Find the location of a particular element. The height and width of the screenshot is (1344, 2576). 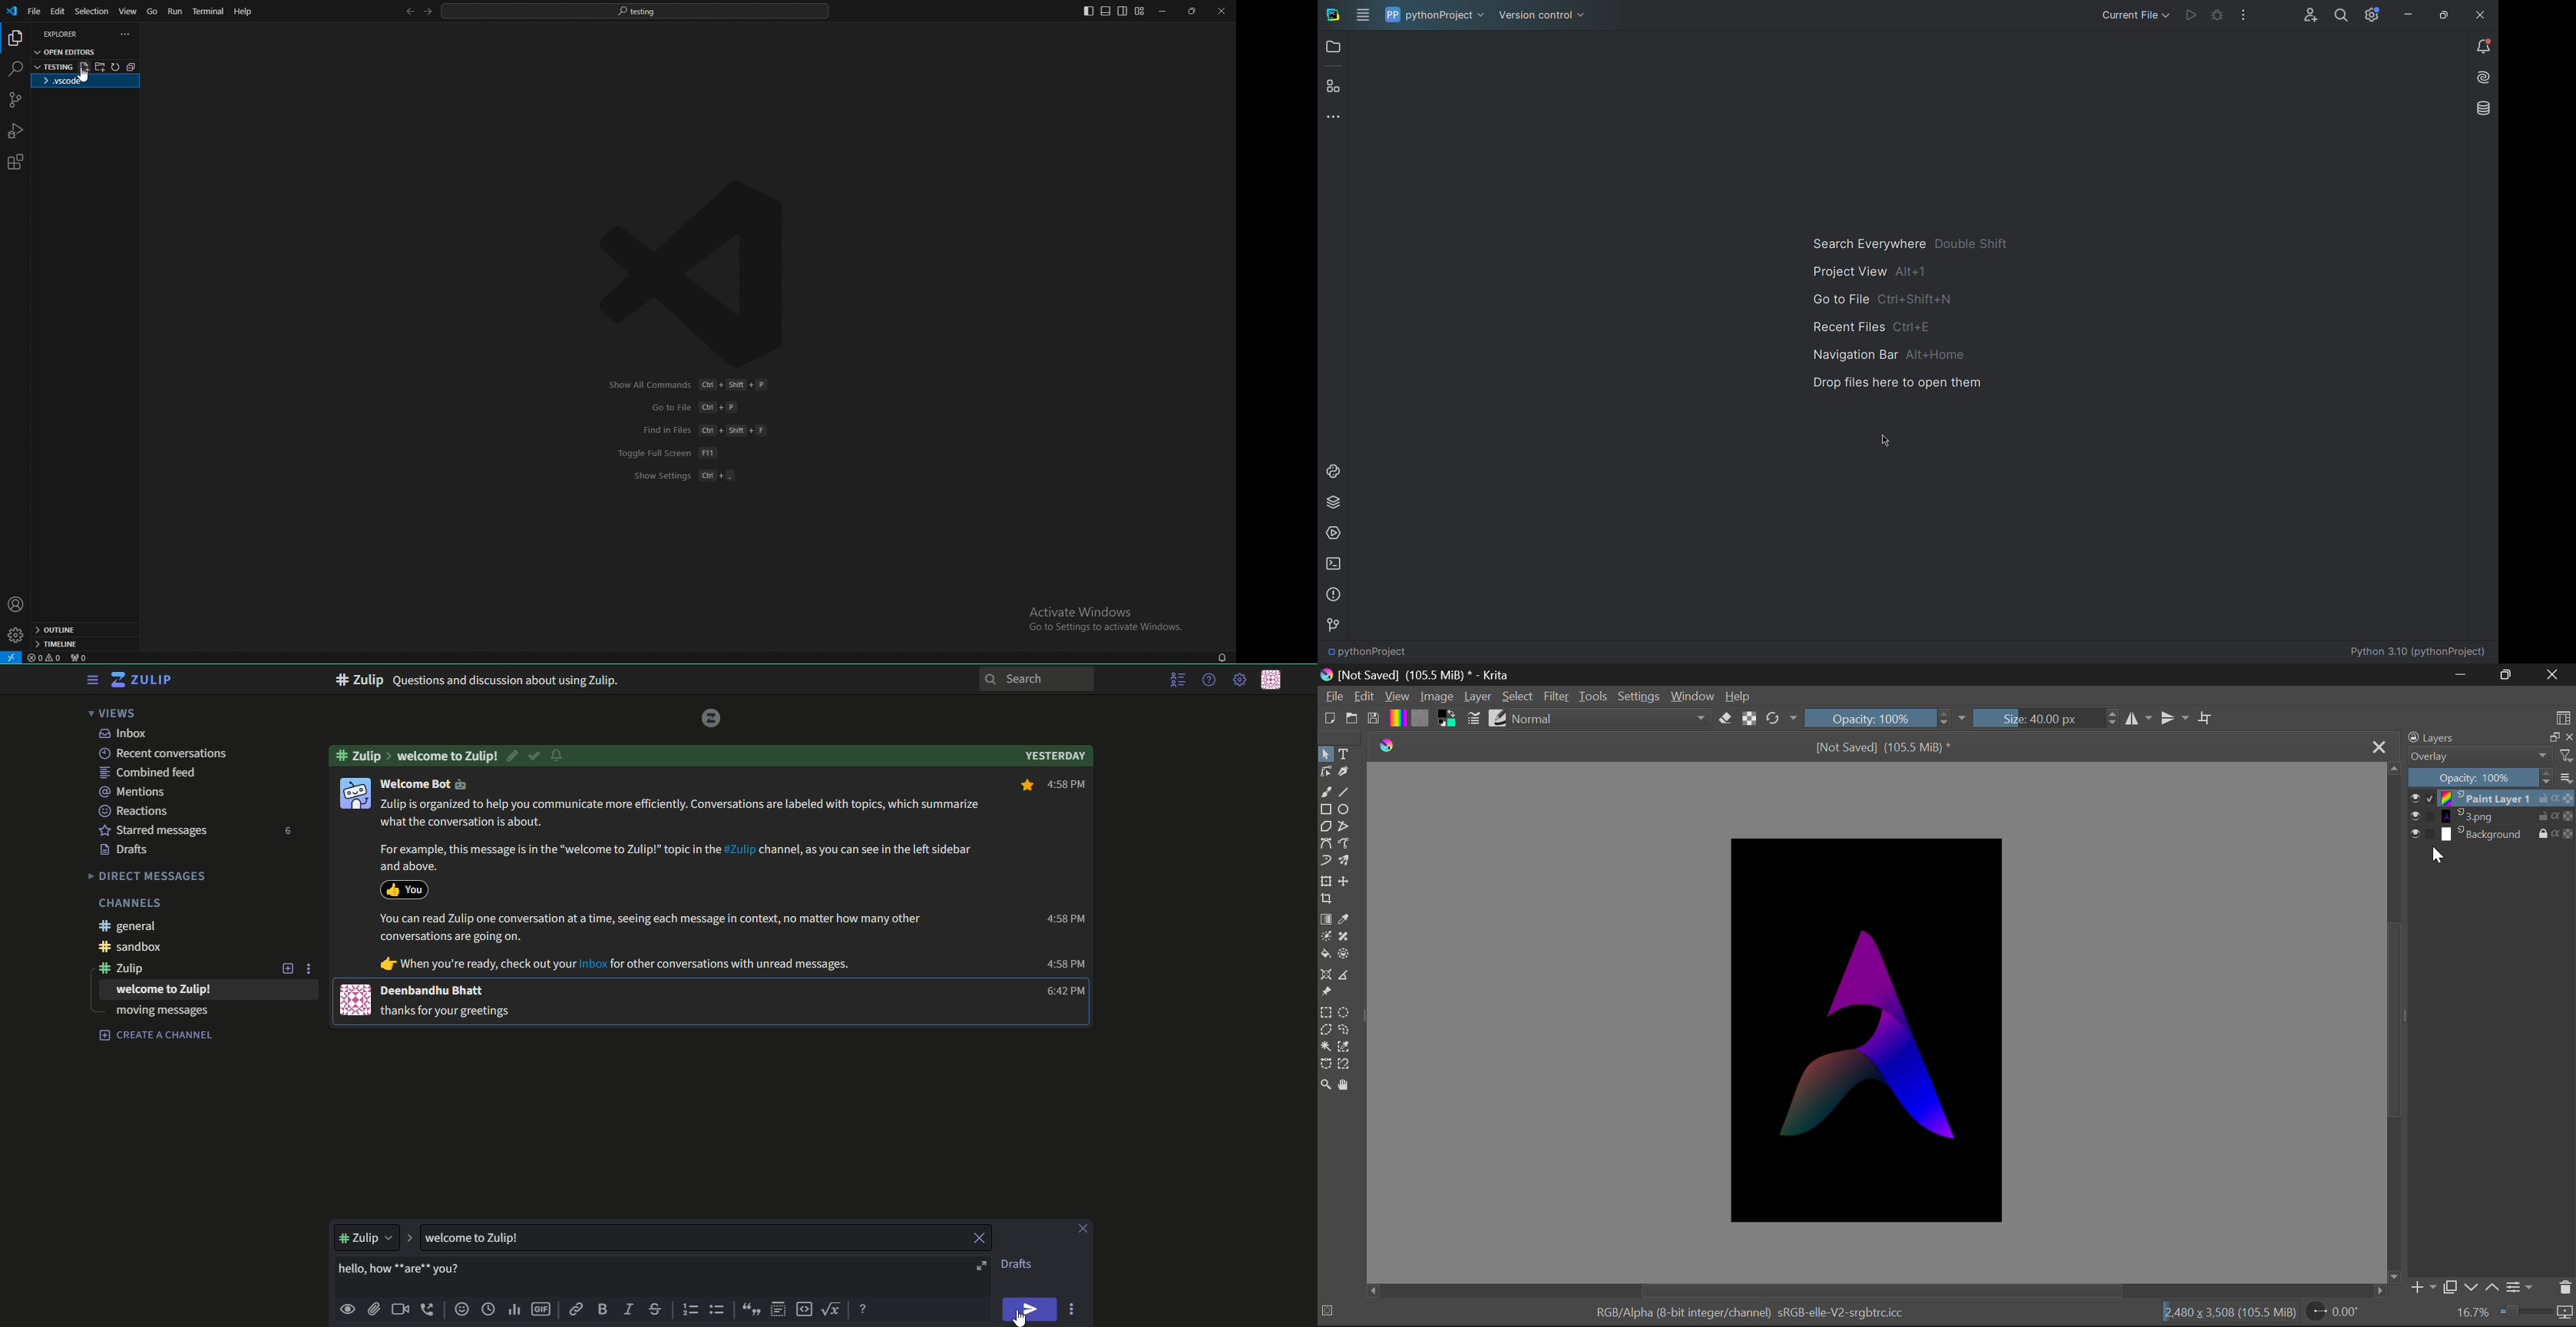

Close is located at coordinates (2552, 675).